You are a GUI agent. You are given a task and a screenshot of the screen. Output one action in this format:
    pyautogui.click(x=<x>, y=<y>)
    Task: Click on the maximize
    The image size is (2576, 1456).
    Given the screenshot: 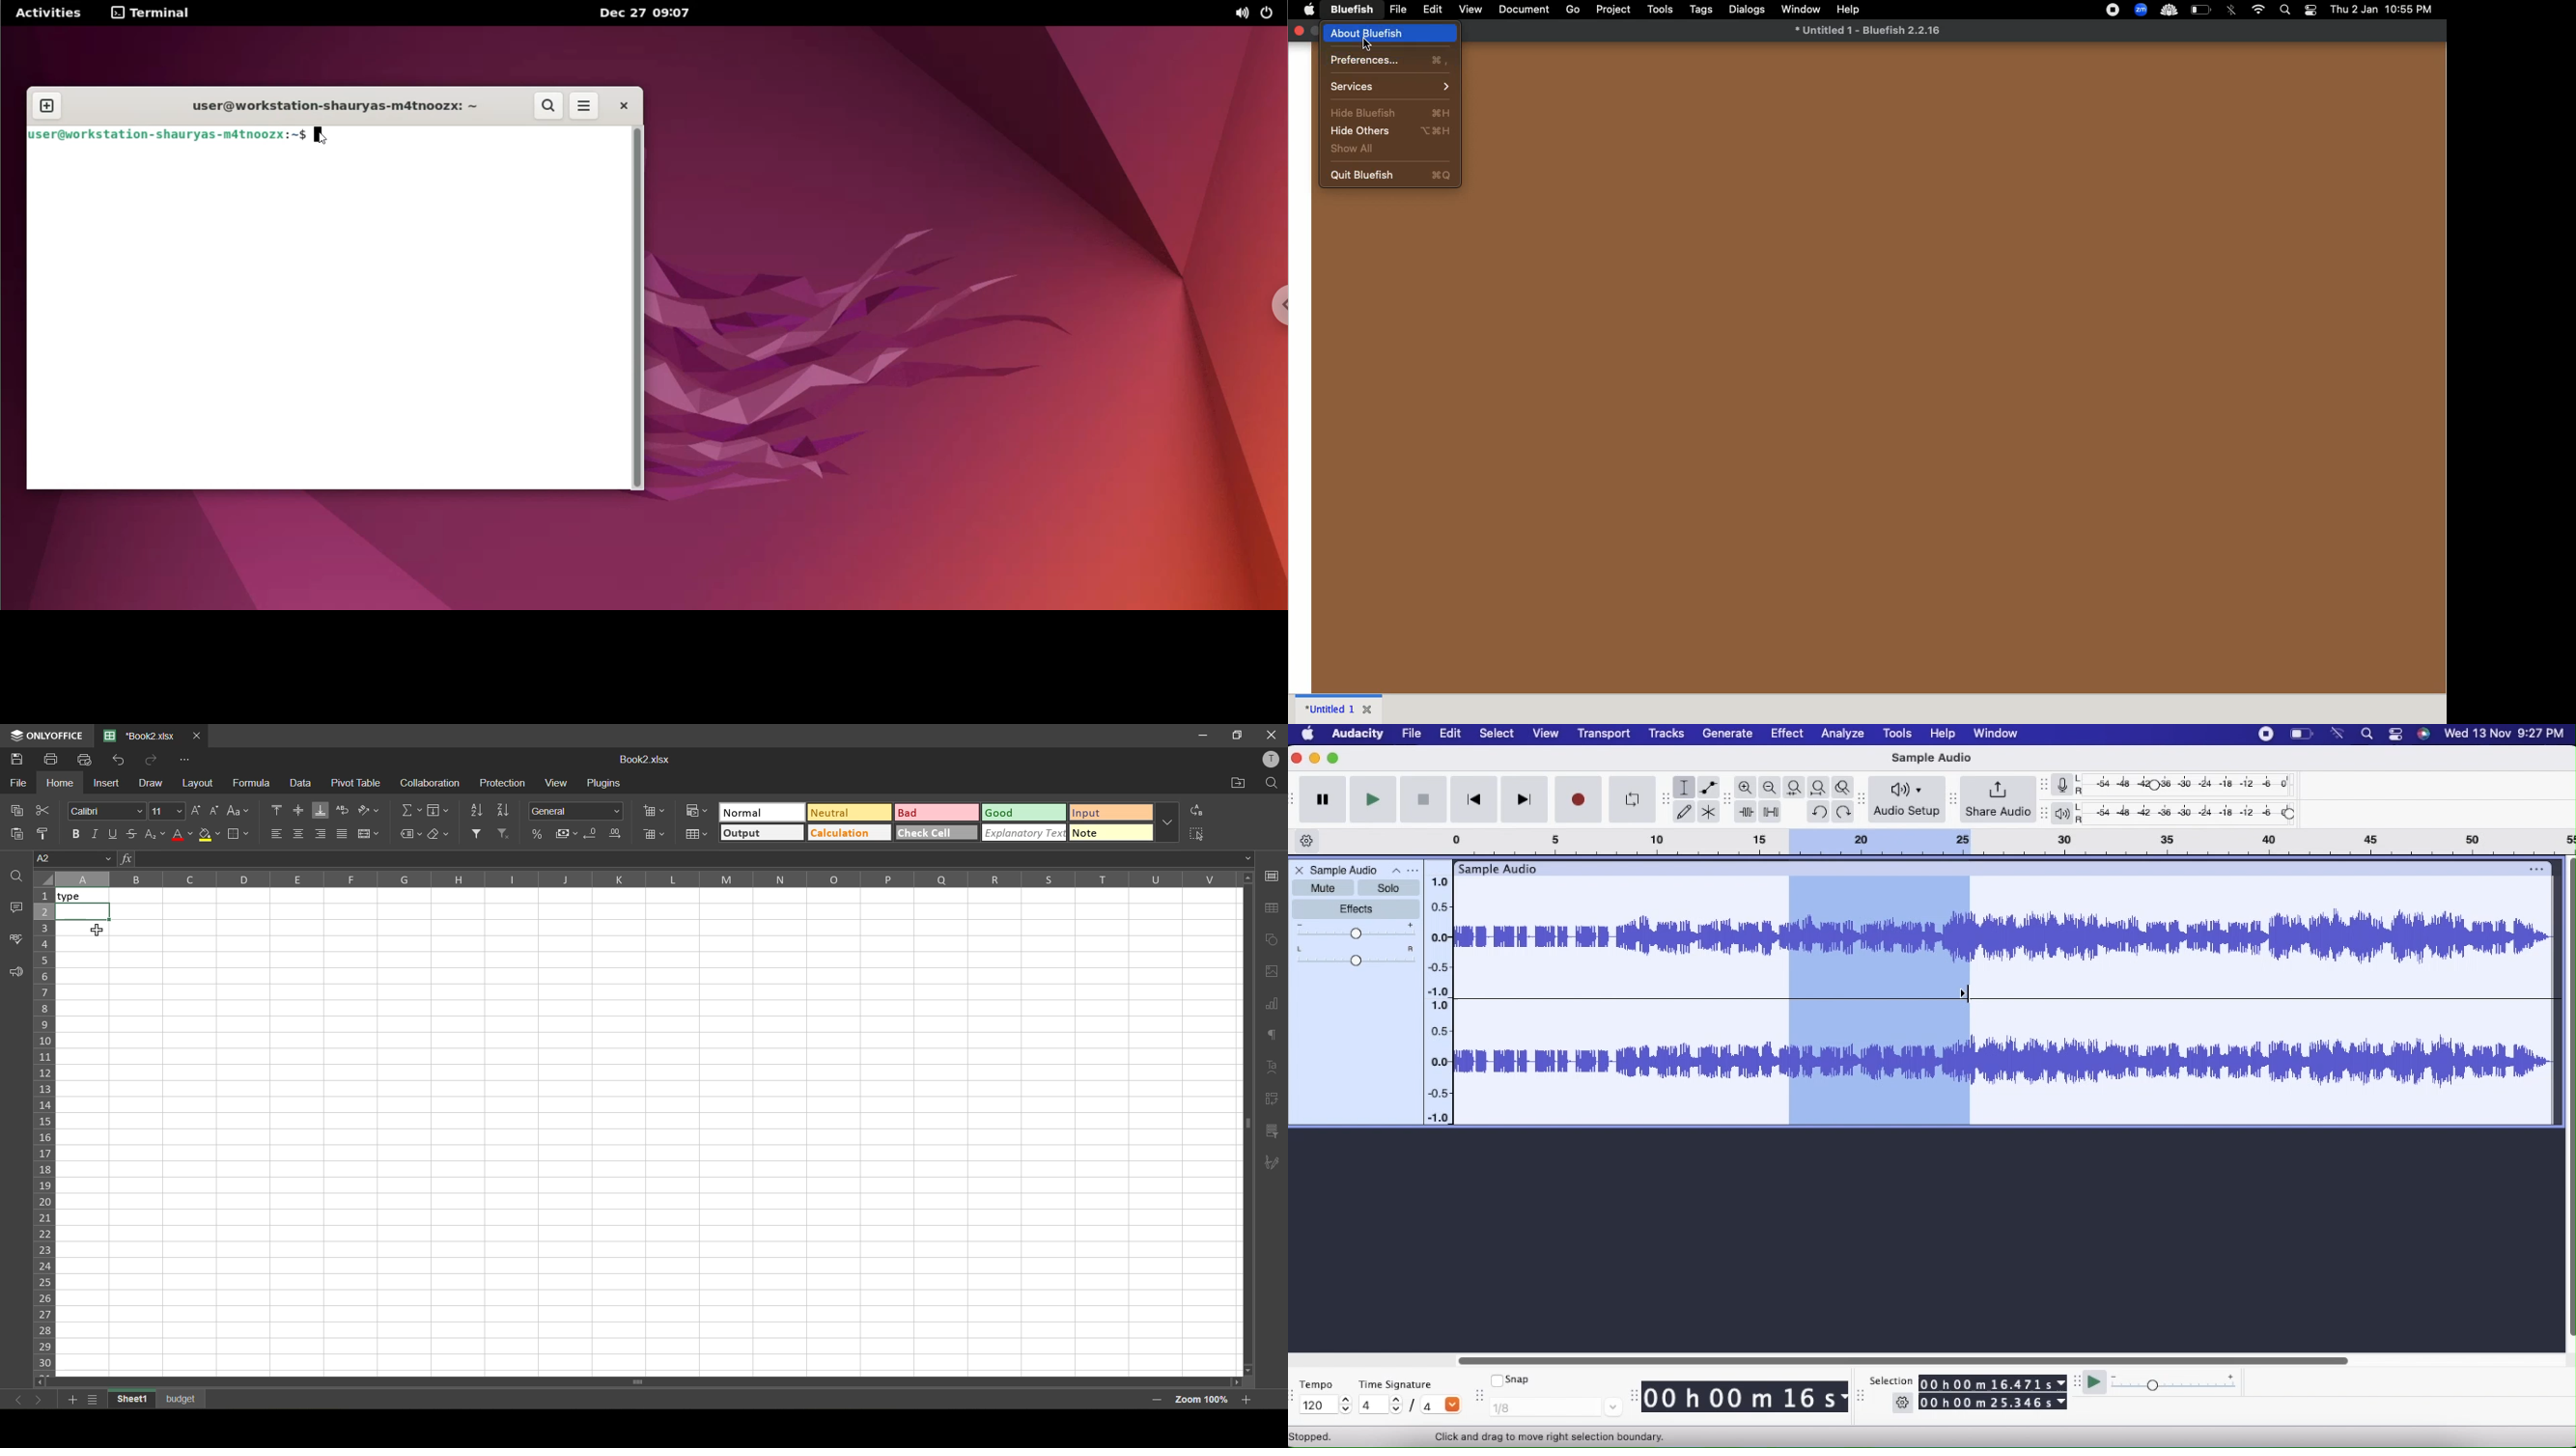 What is the action you would take?
    pyautogui.click(x=1237, y=735)
    